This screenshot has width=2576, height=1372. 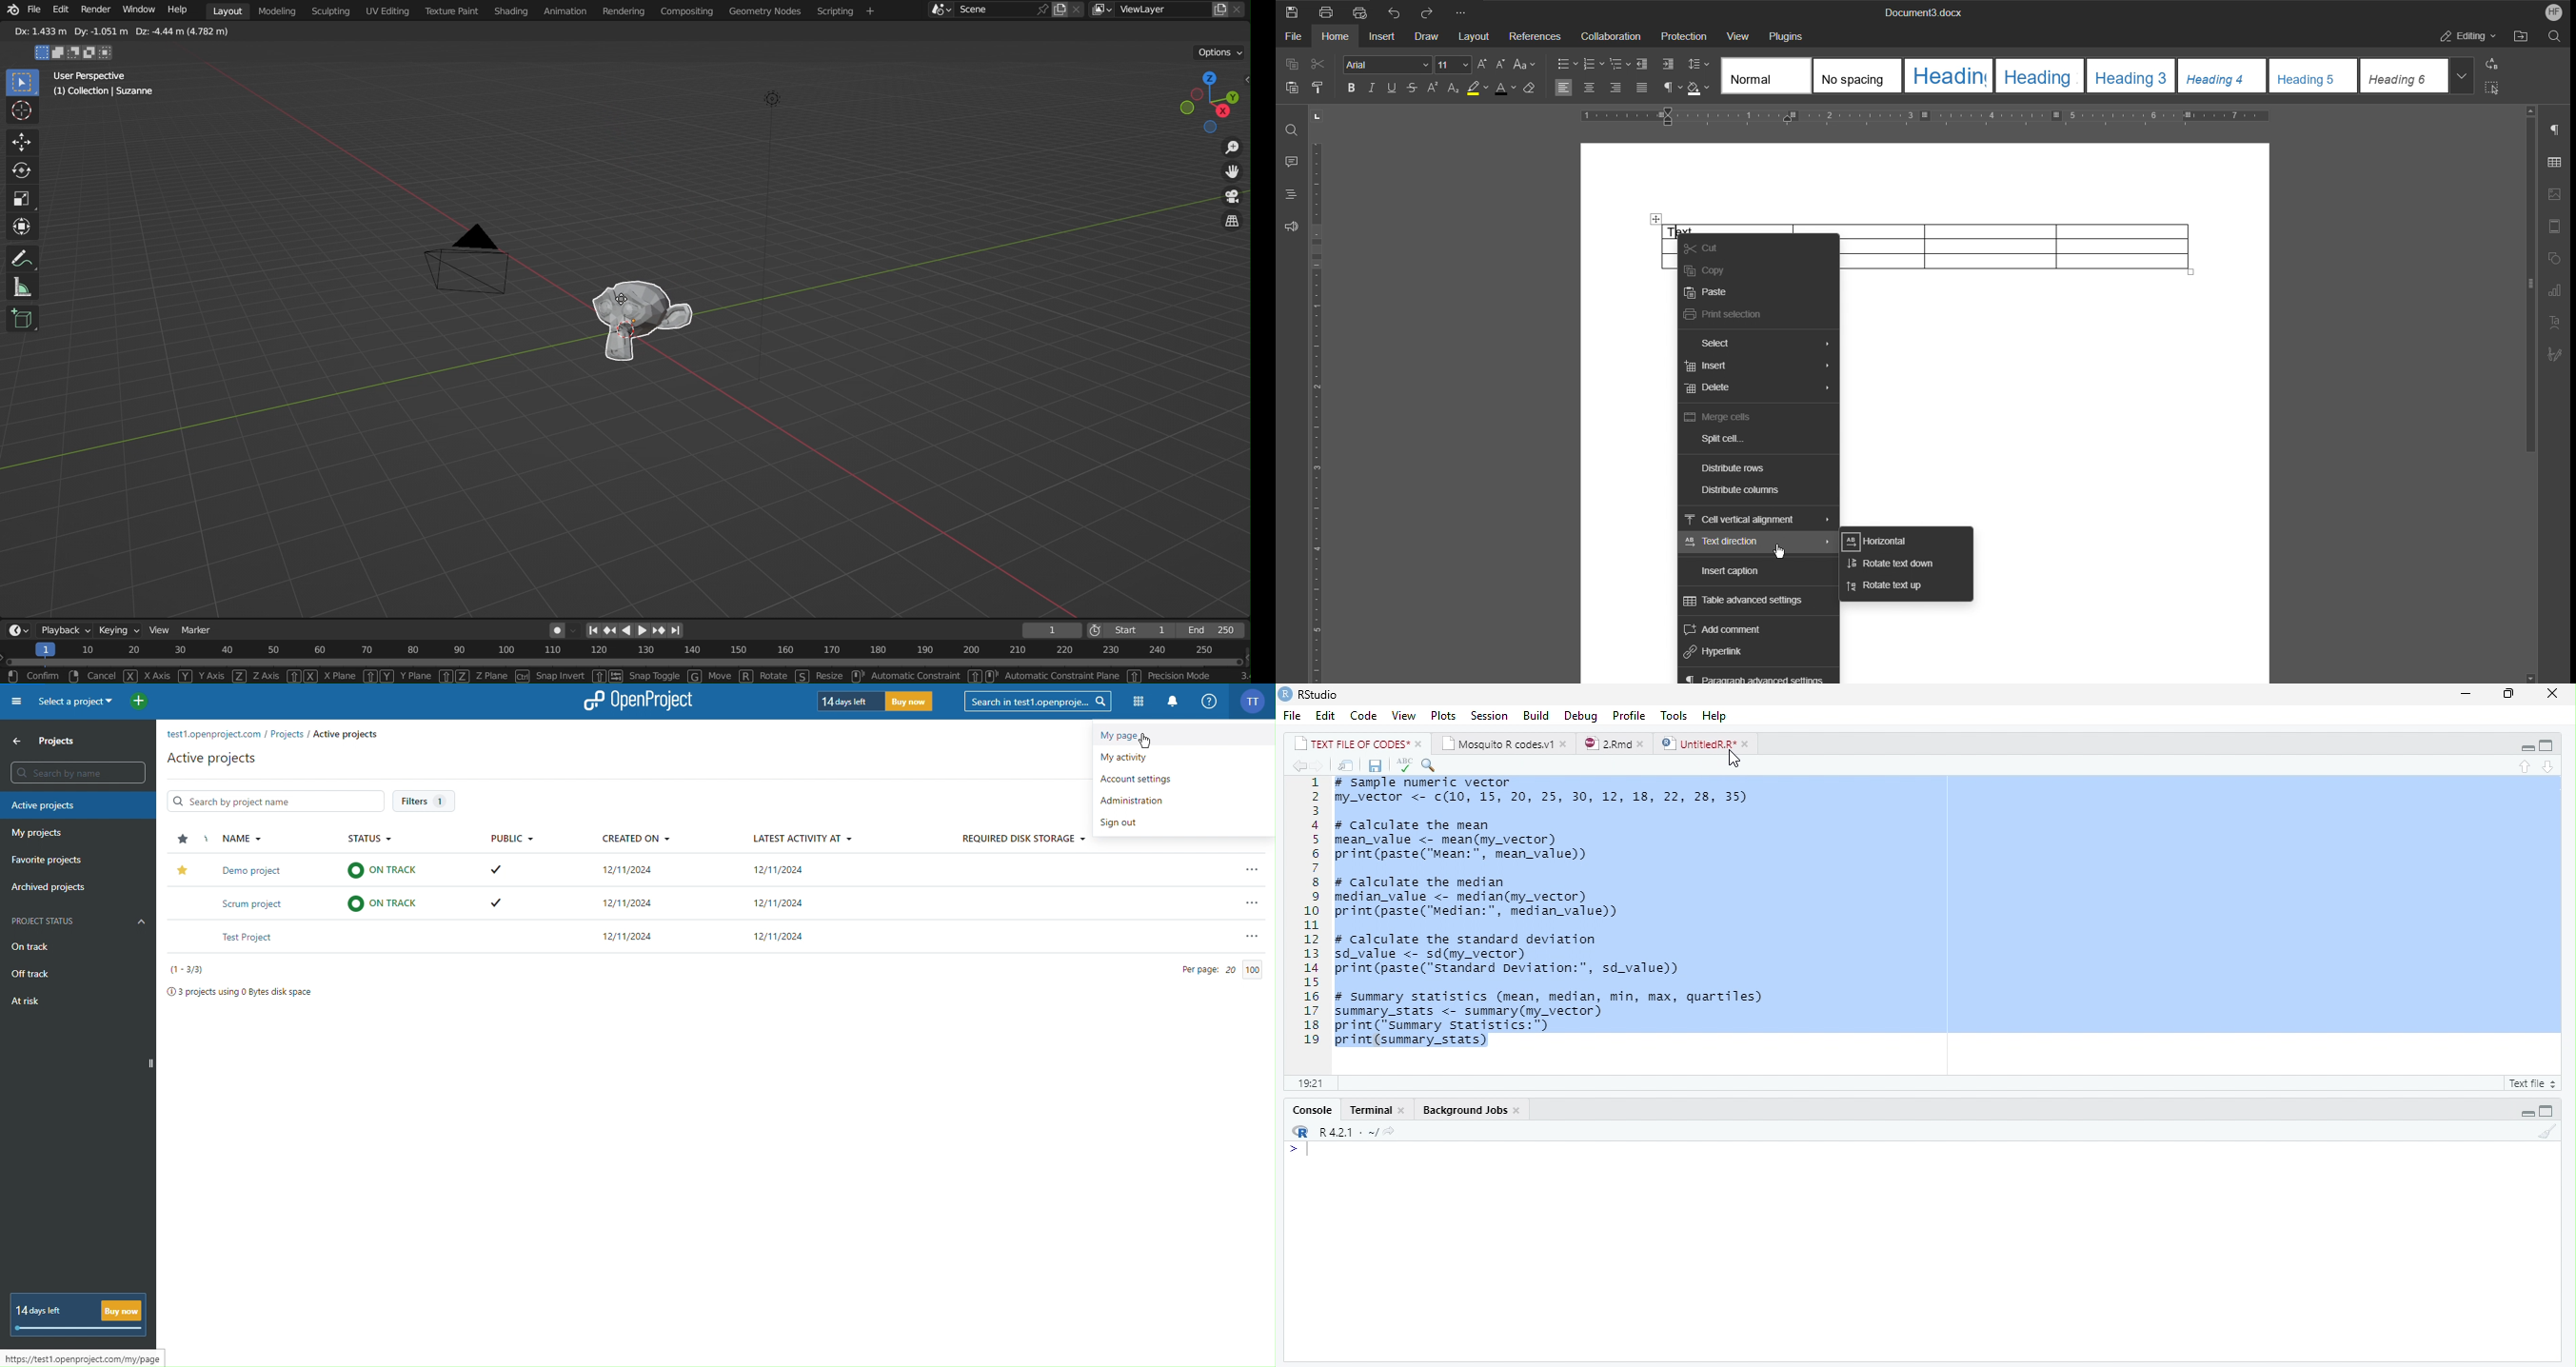 I want to click on edit, so click(x=1326, y=716).